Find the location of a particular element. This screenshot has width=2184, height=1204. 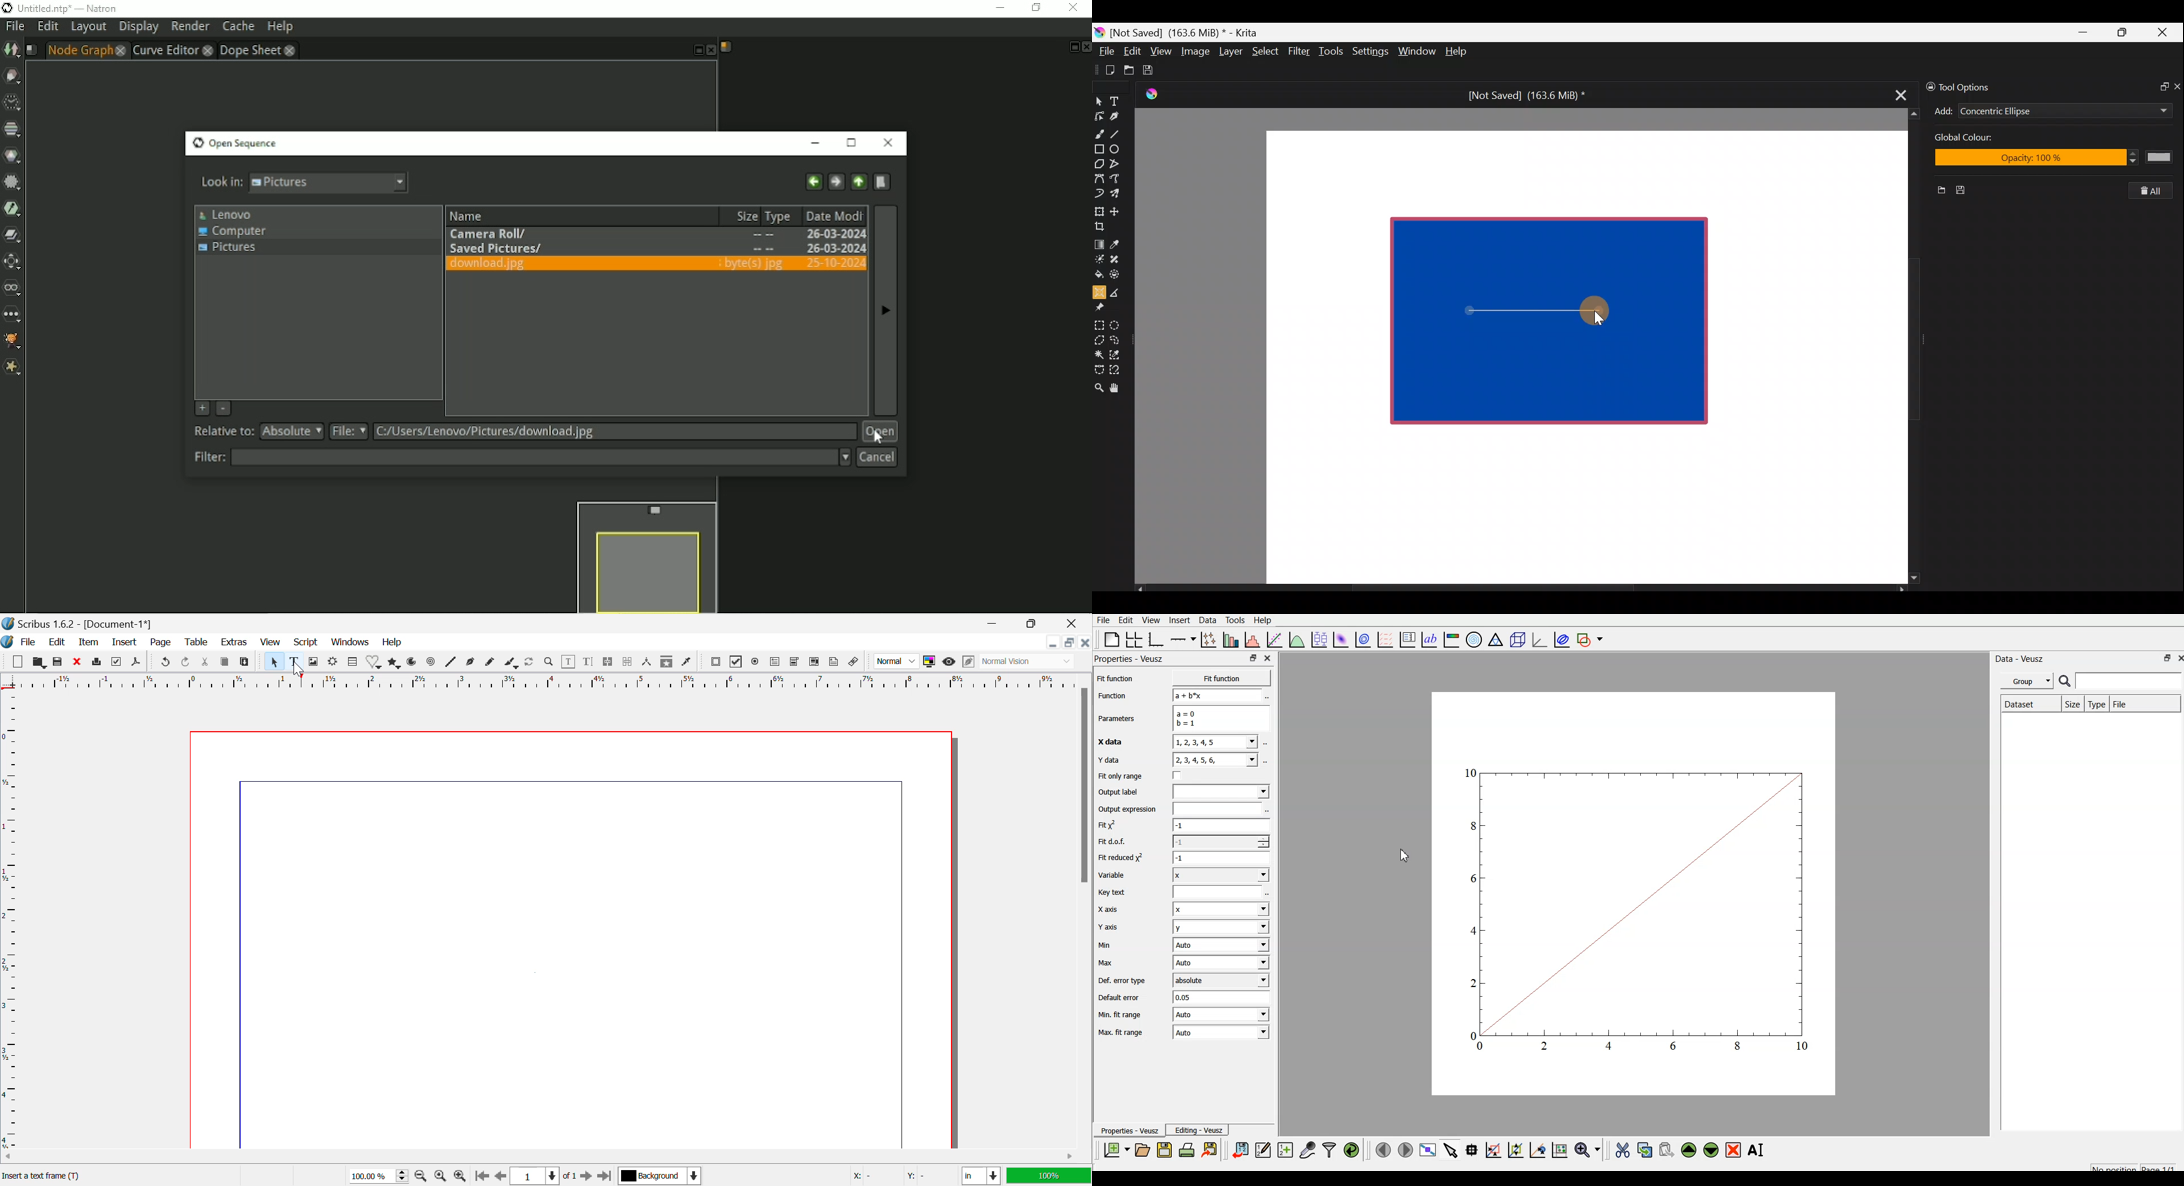

input label is located at coordinates (1221, 791).